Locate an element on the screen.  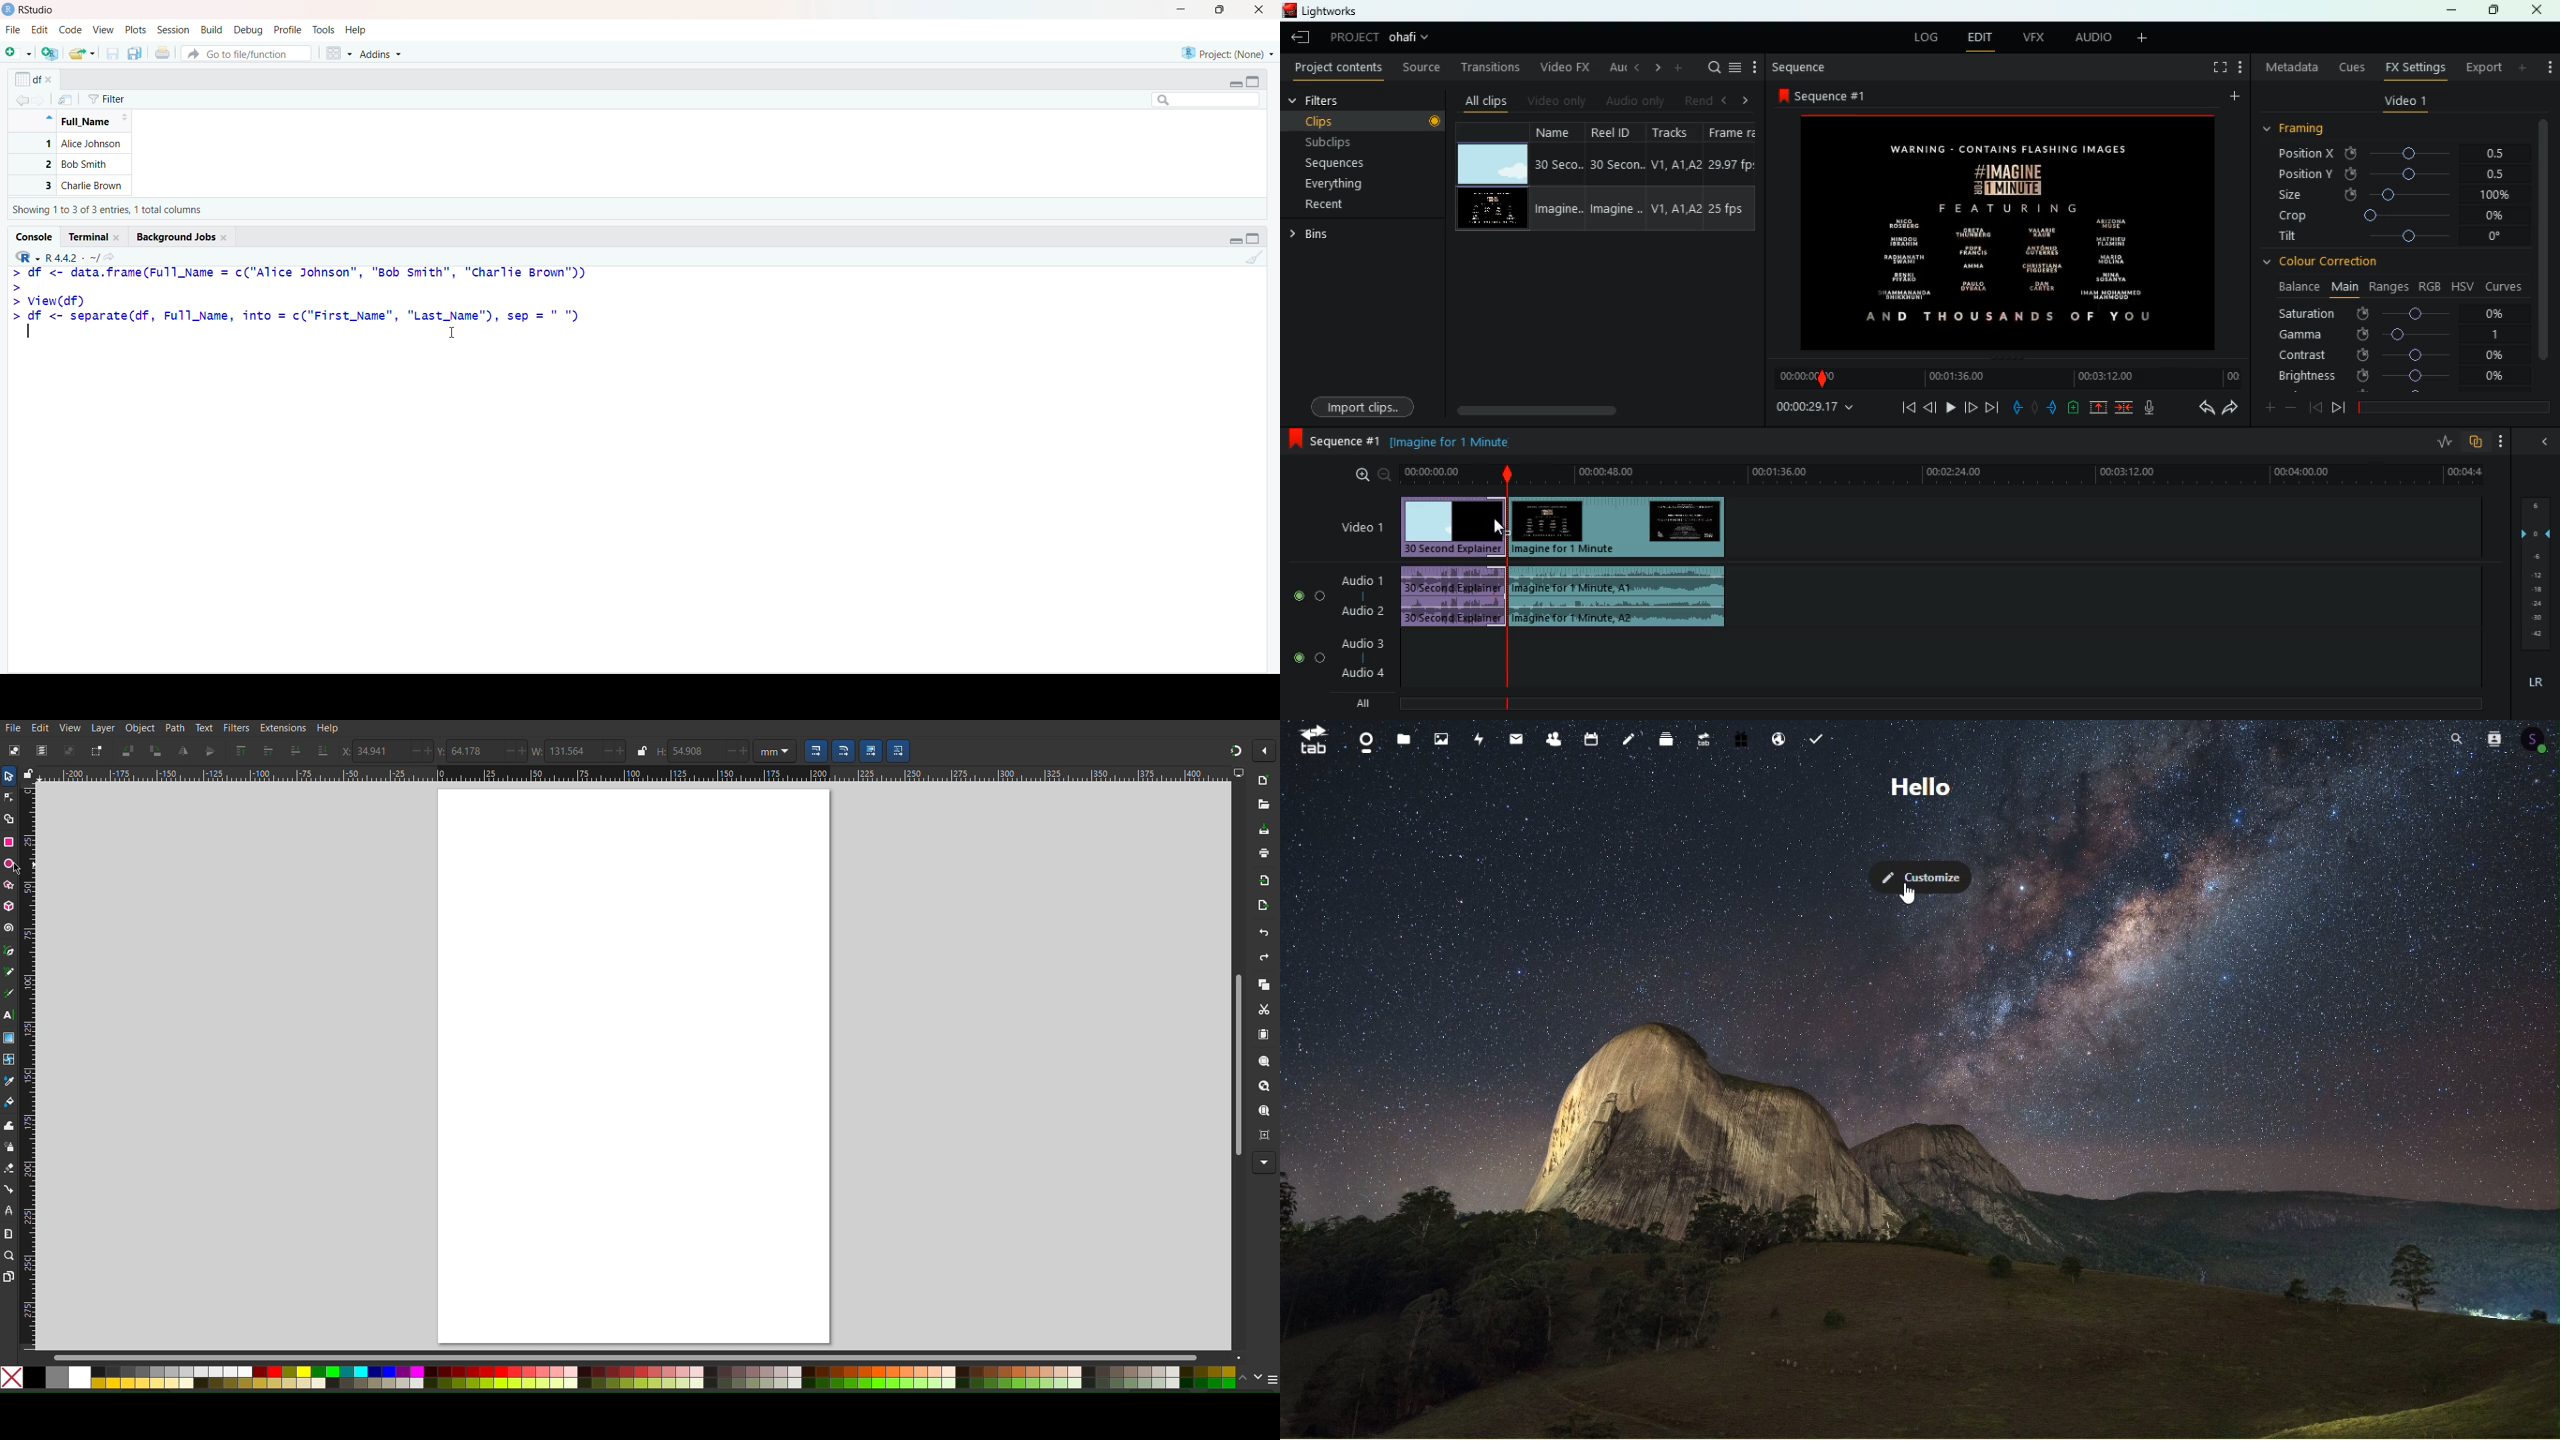
Minimize is located at coordinates (1182, 12).